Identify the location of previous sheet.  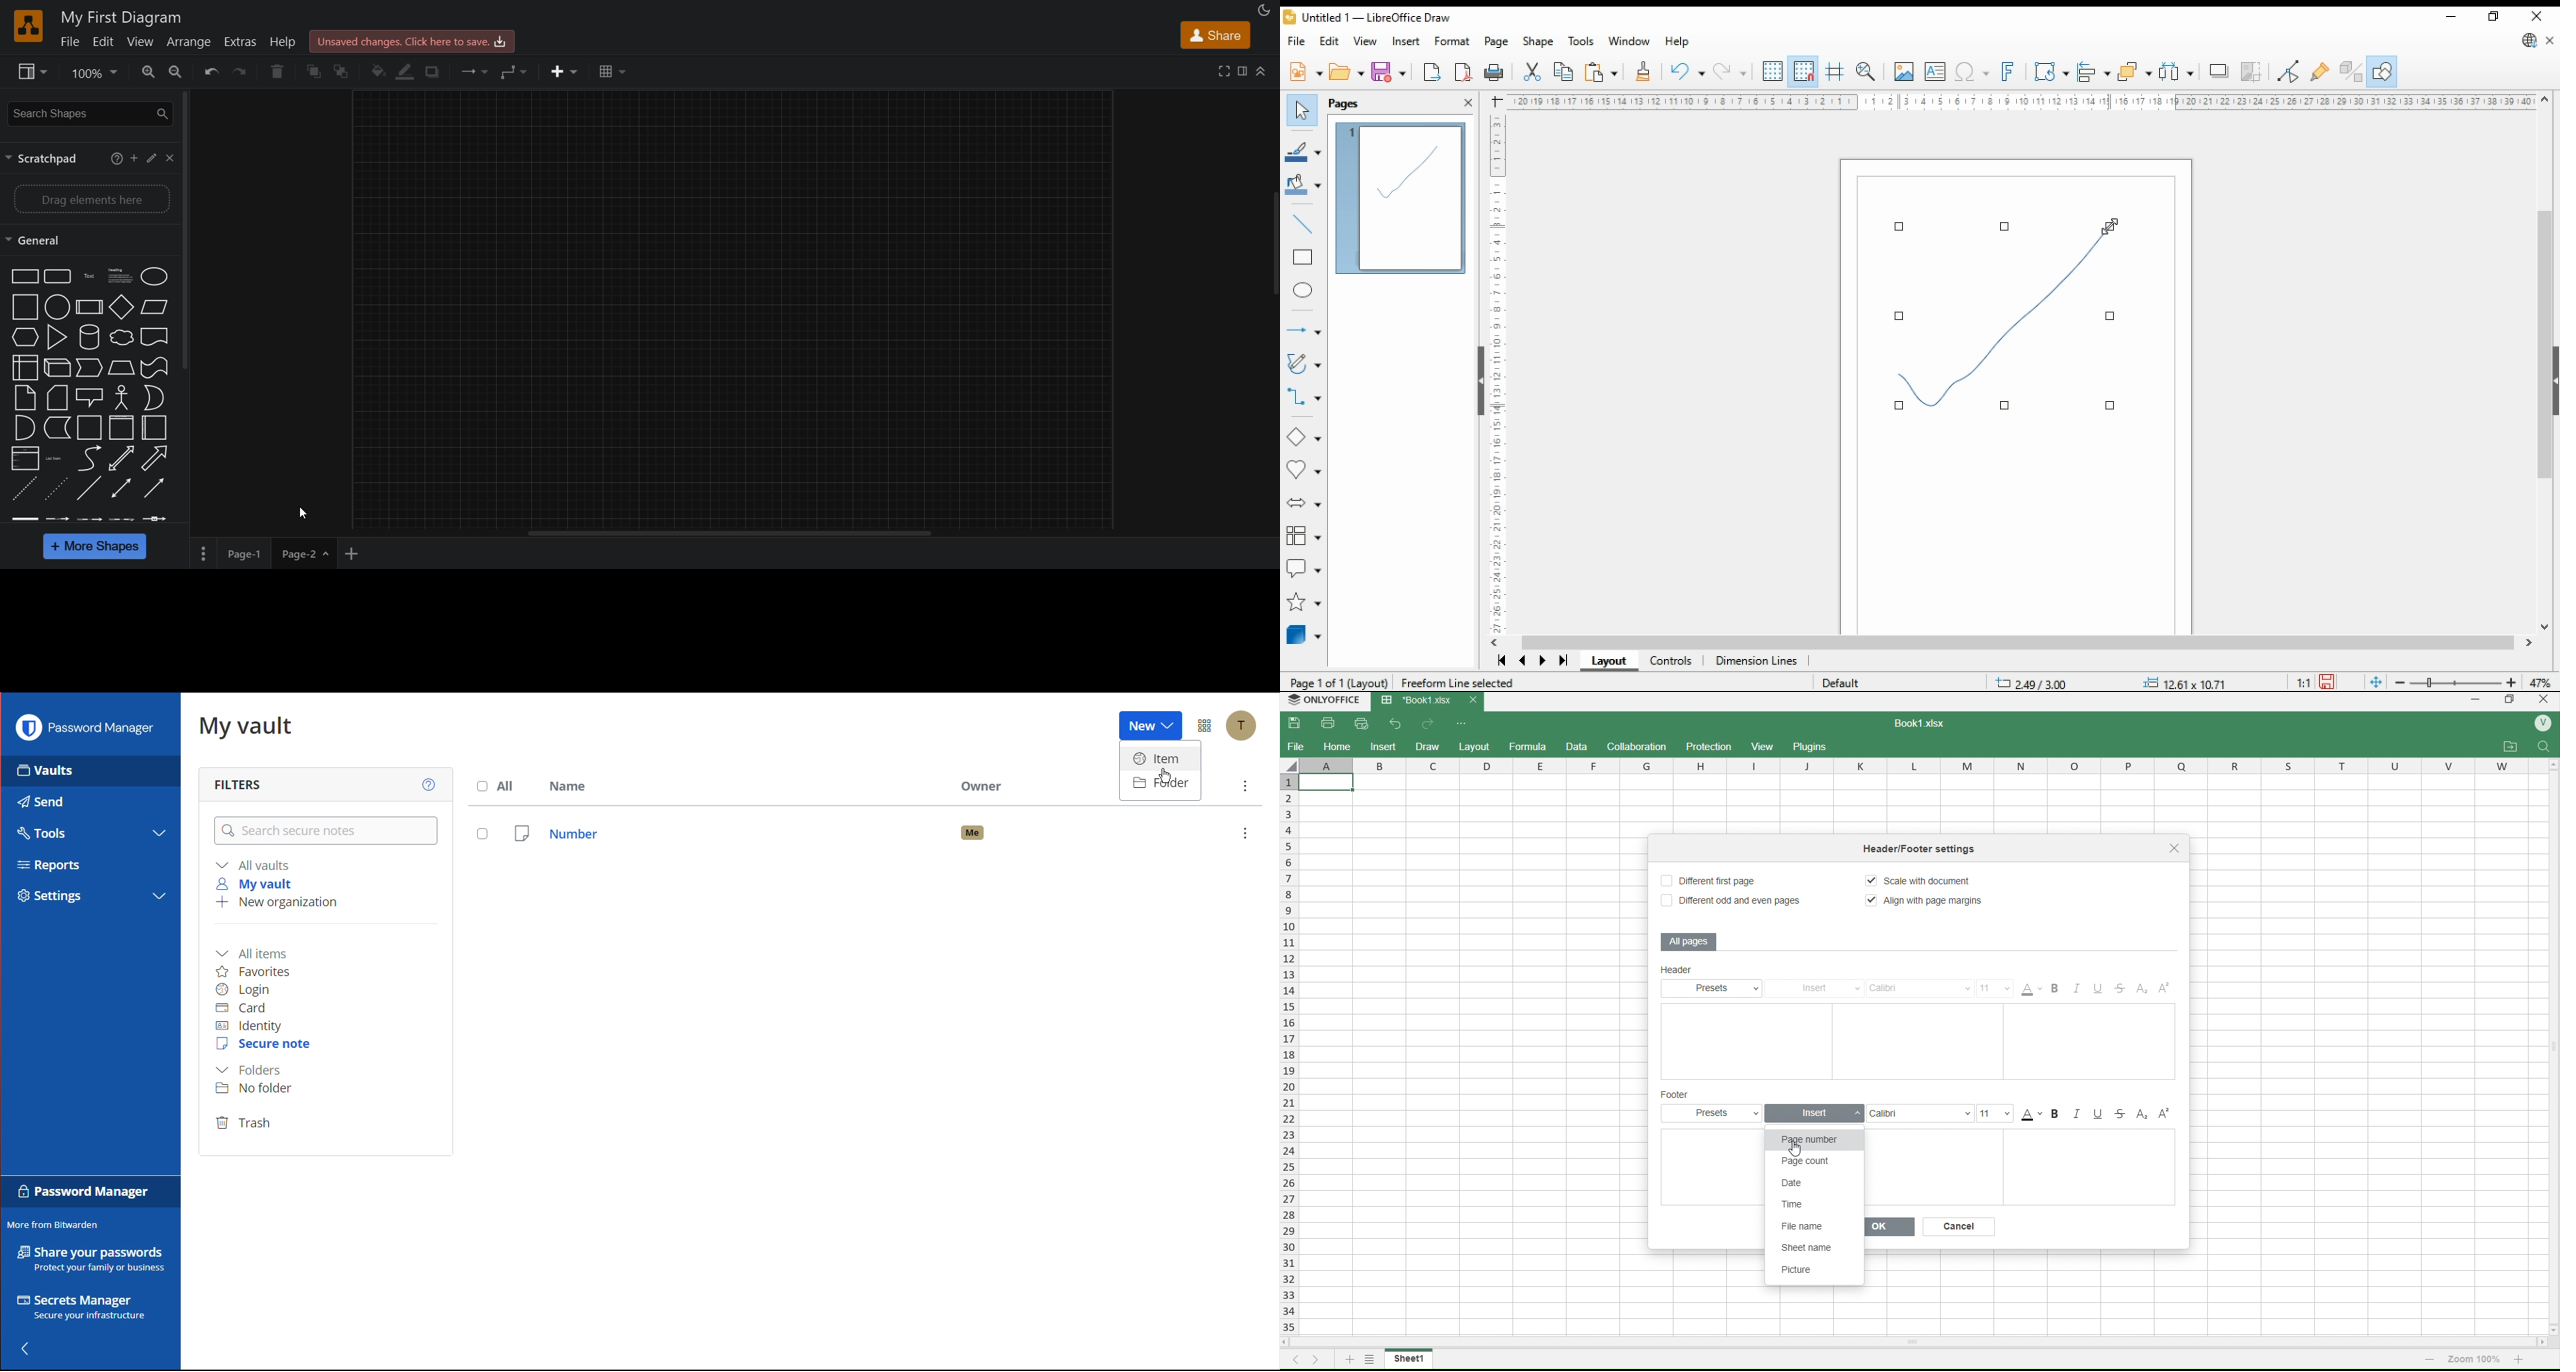
(1291, 1360).